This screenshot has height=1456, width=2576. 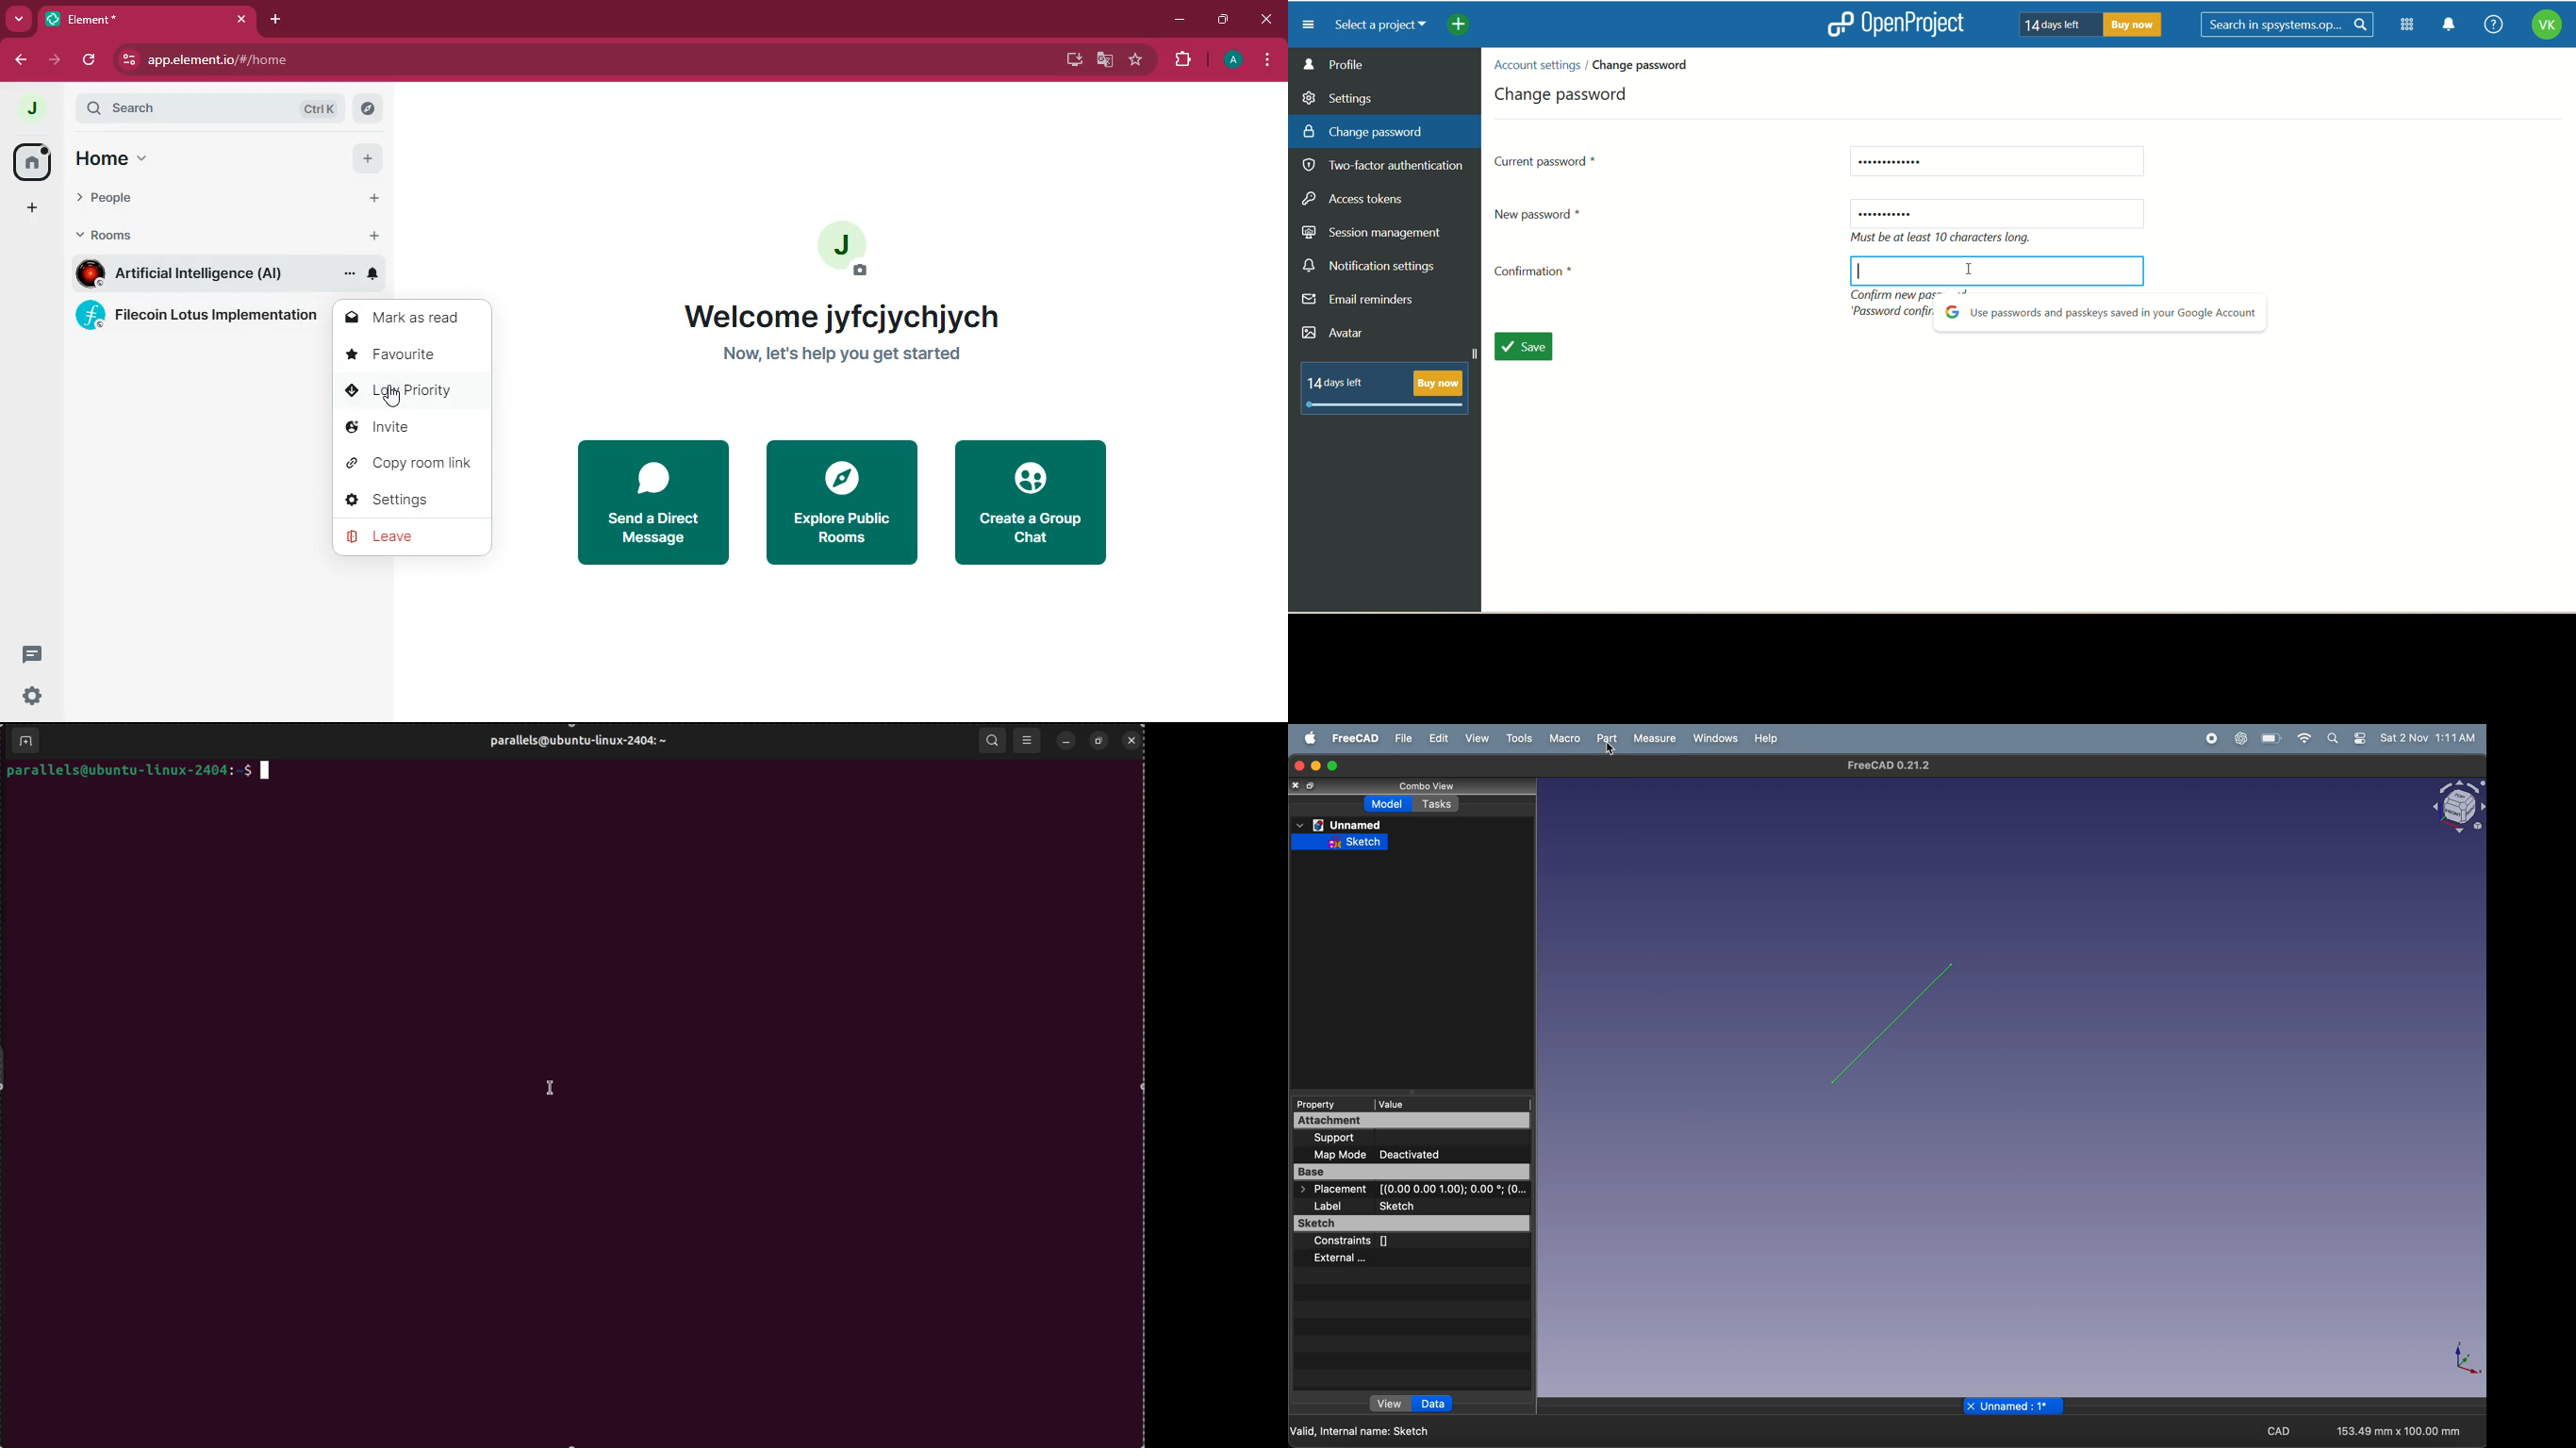 What do you see at coordinates (1409, 1224) in the screenshot?
I see `sketch` at bounding box center [1409, 1224].